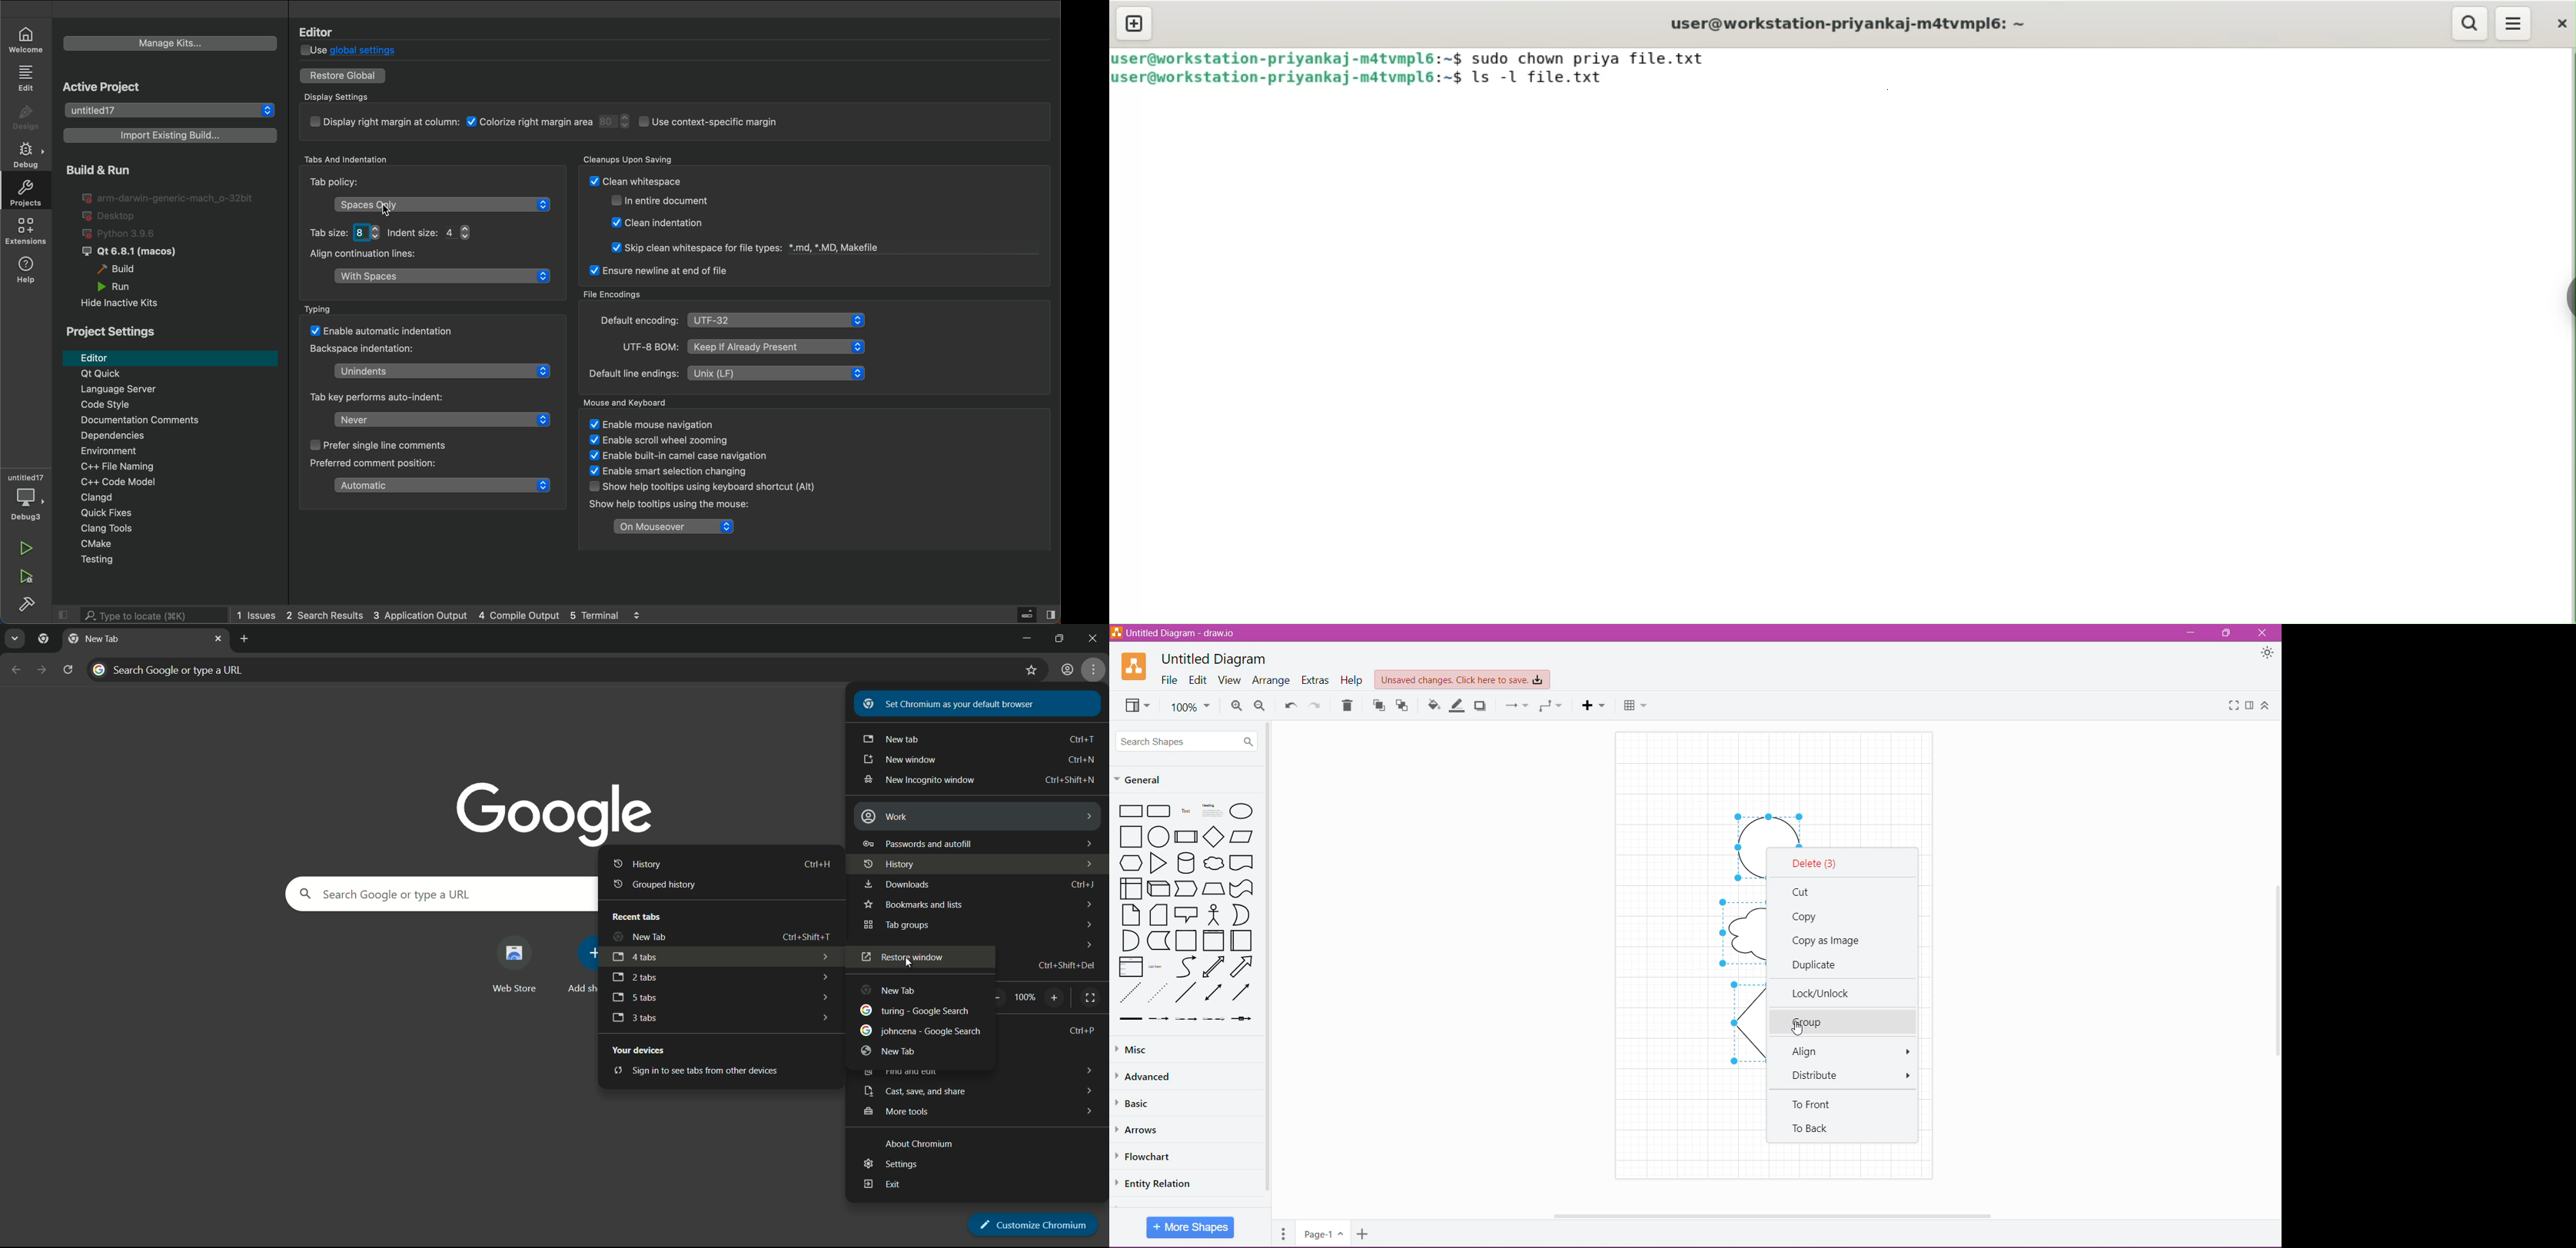 The height and width of the screenshot is (1260, 2576). I want to click on exit, so click(883, 1184).